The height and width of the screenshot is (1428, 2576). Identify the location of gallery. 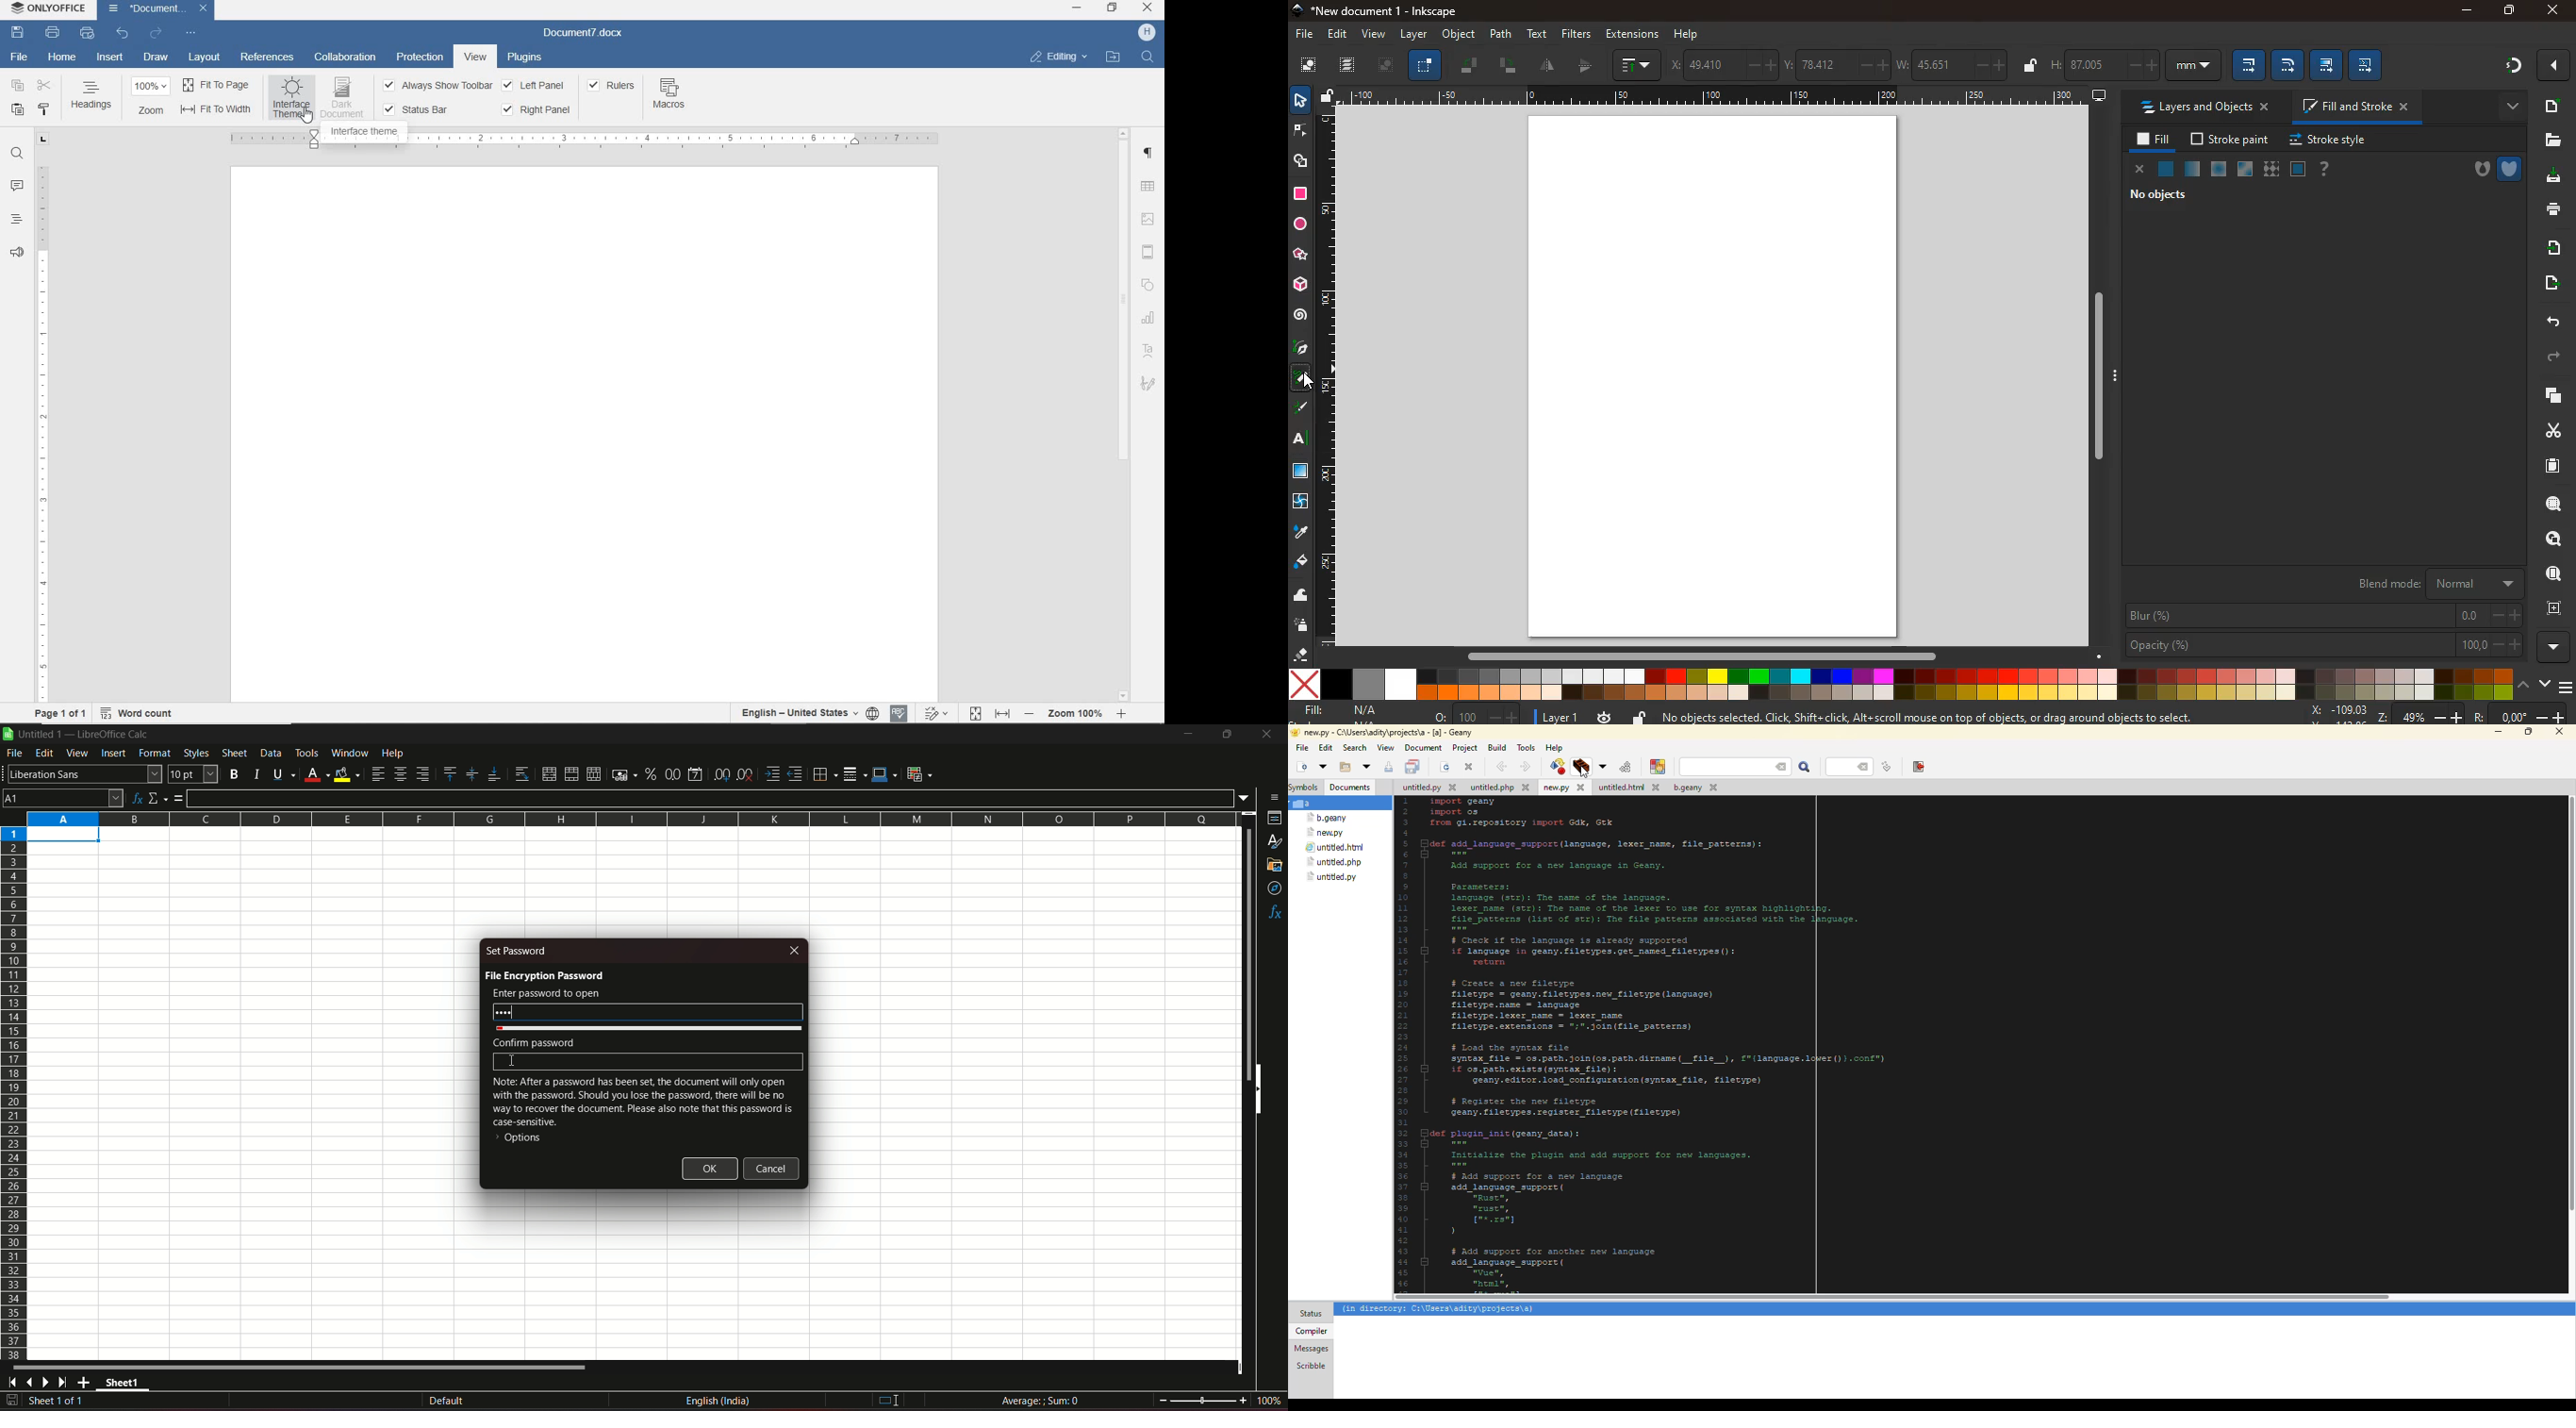
(1275, 868).